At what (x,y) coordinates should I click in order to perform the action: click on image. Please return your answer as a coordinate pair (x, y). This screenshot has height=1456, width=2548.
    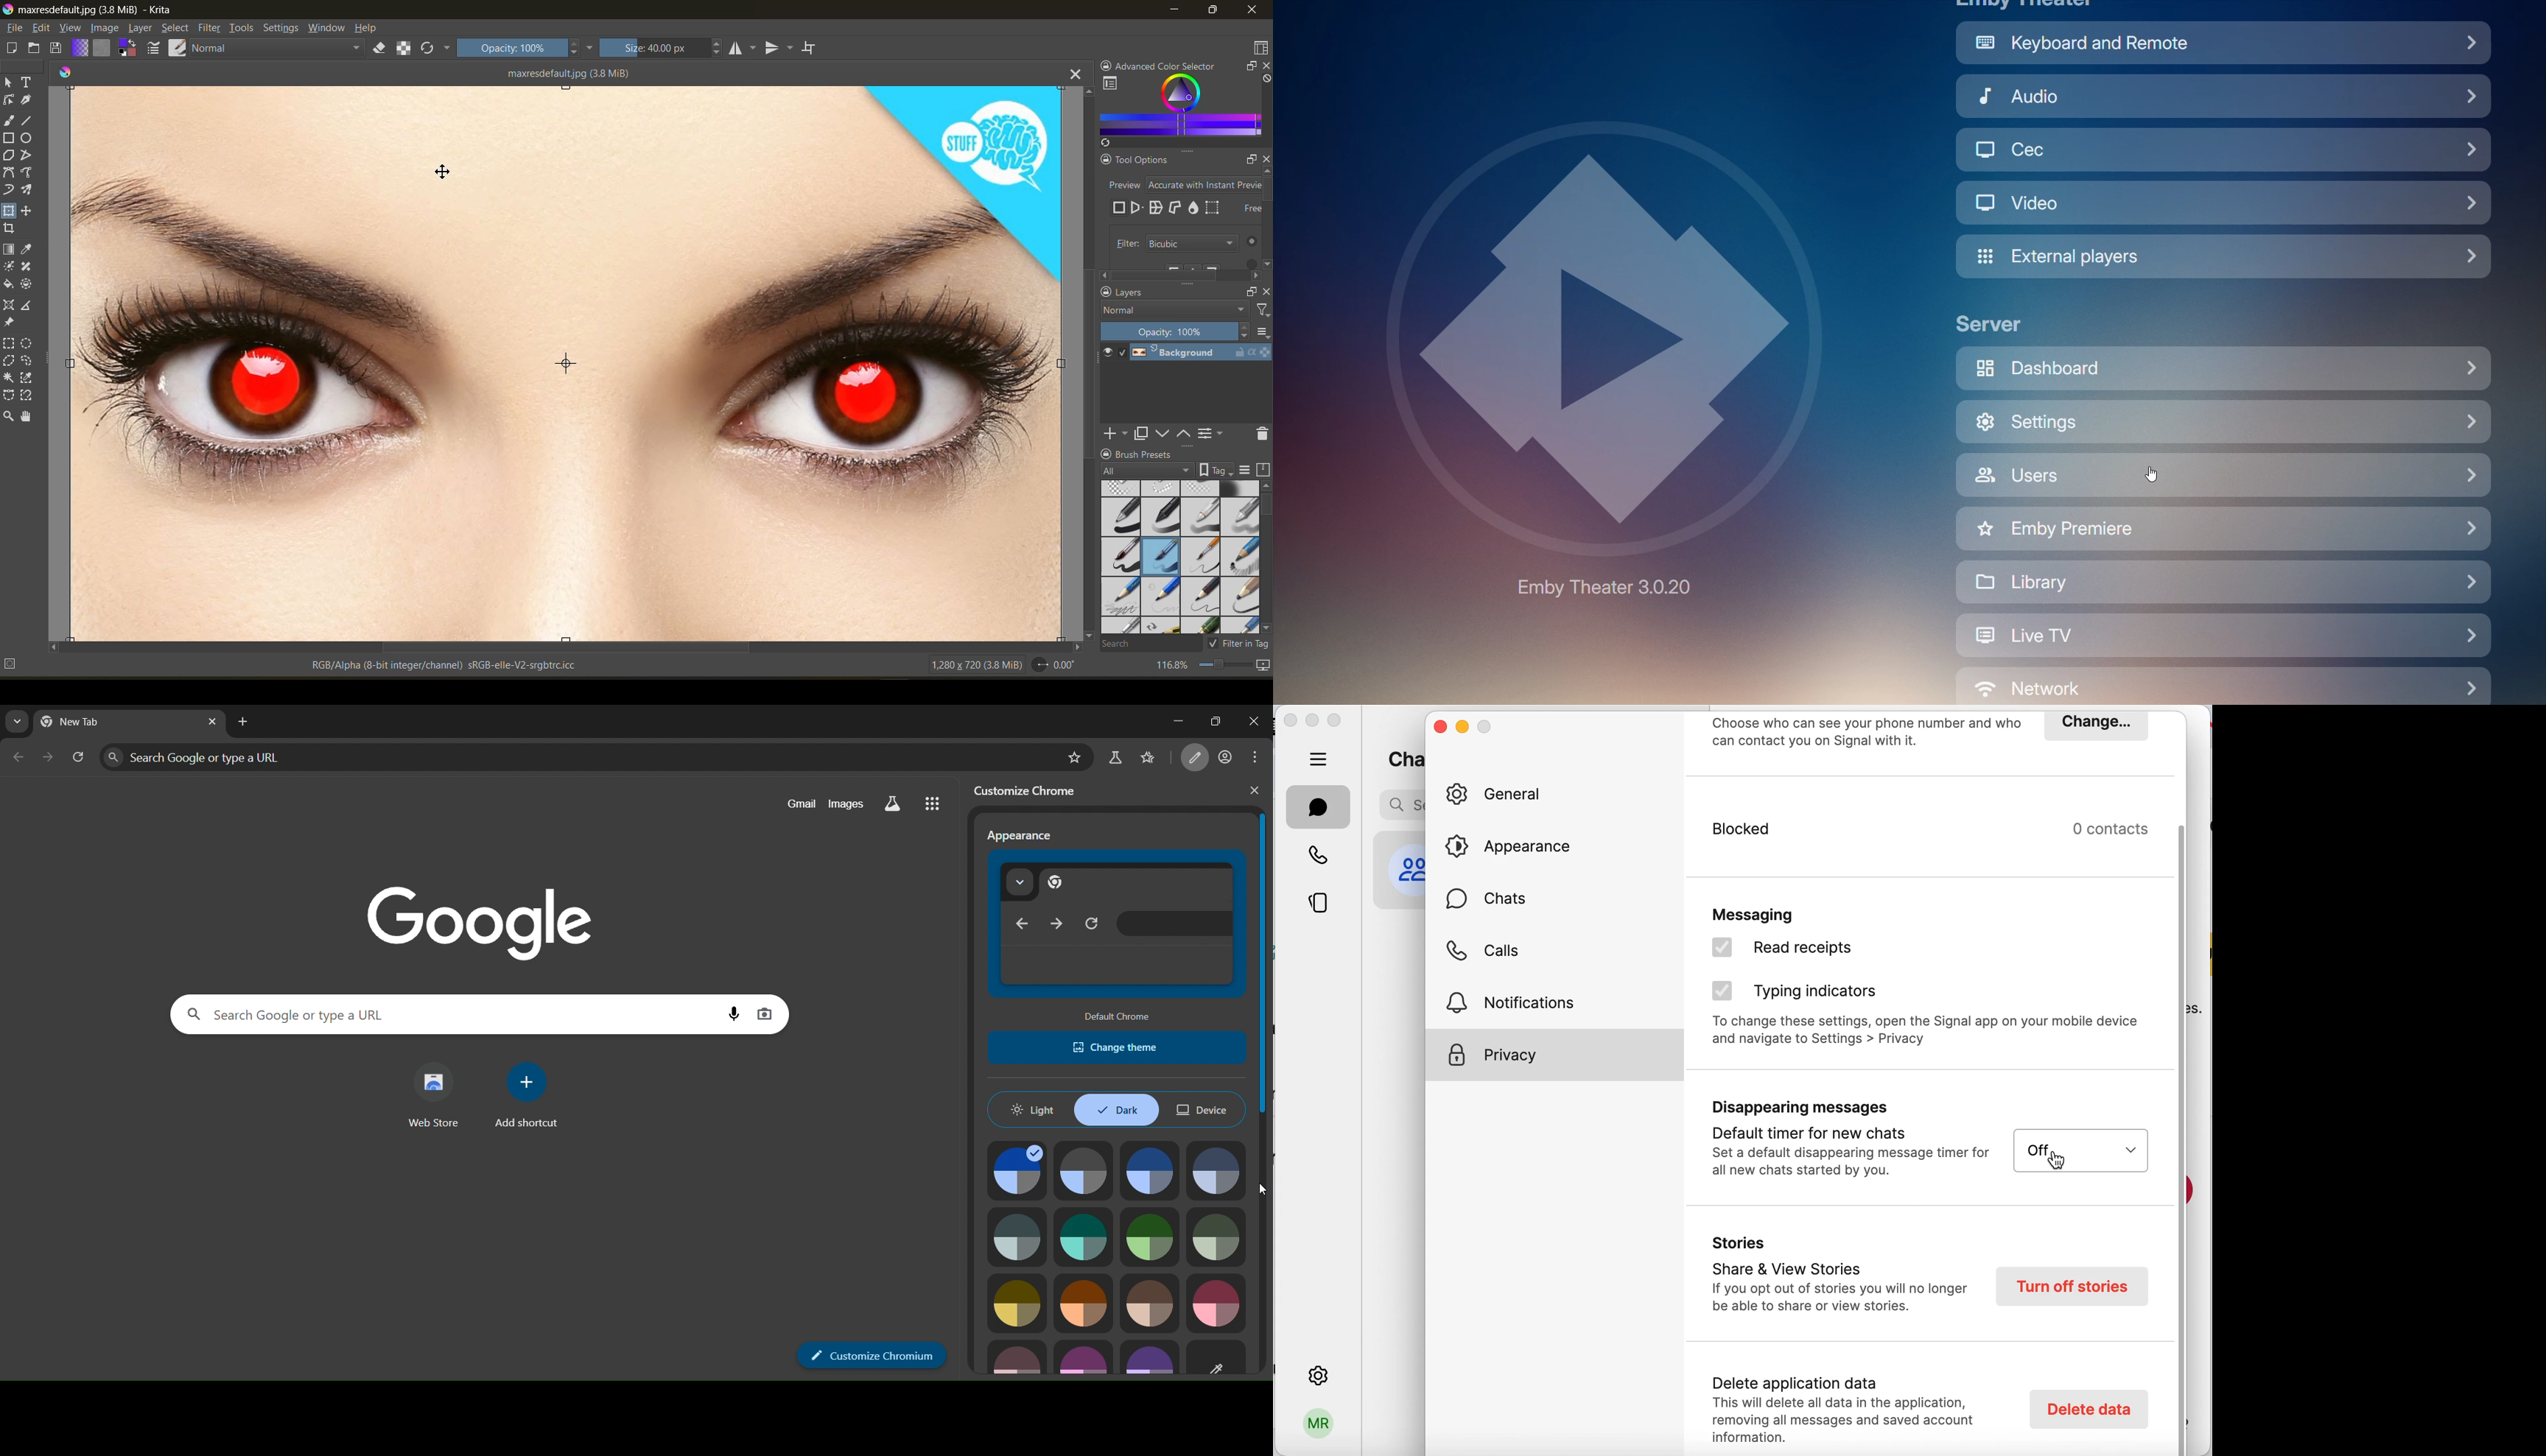
    Looking at the image, I should click on (106, 28).